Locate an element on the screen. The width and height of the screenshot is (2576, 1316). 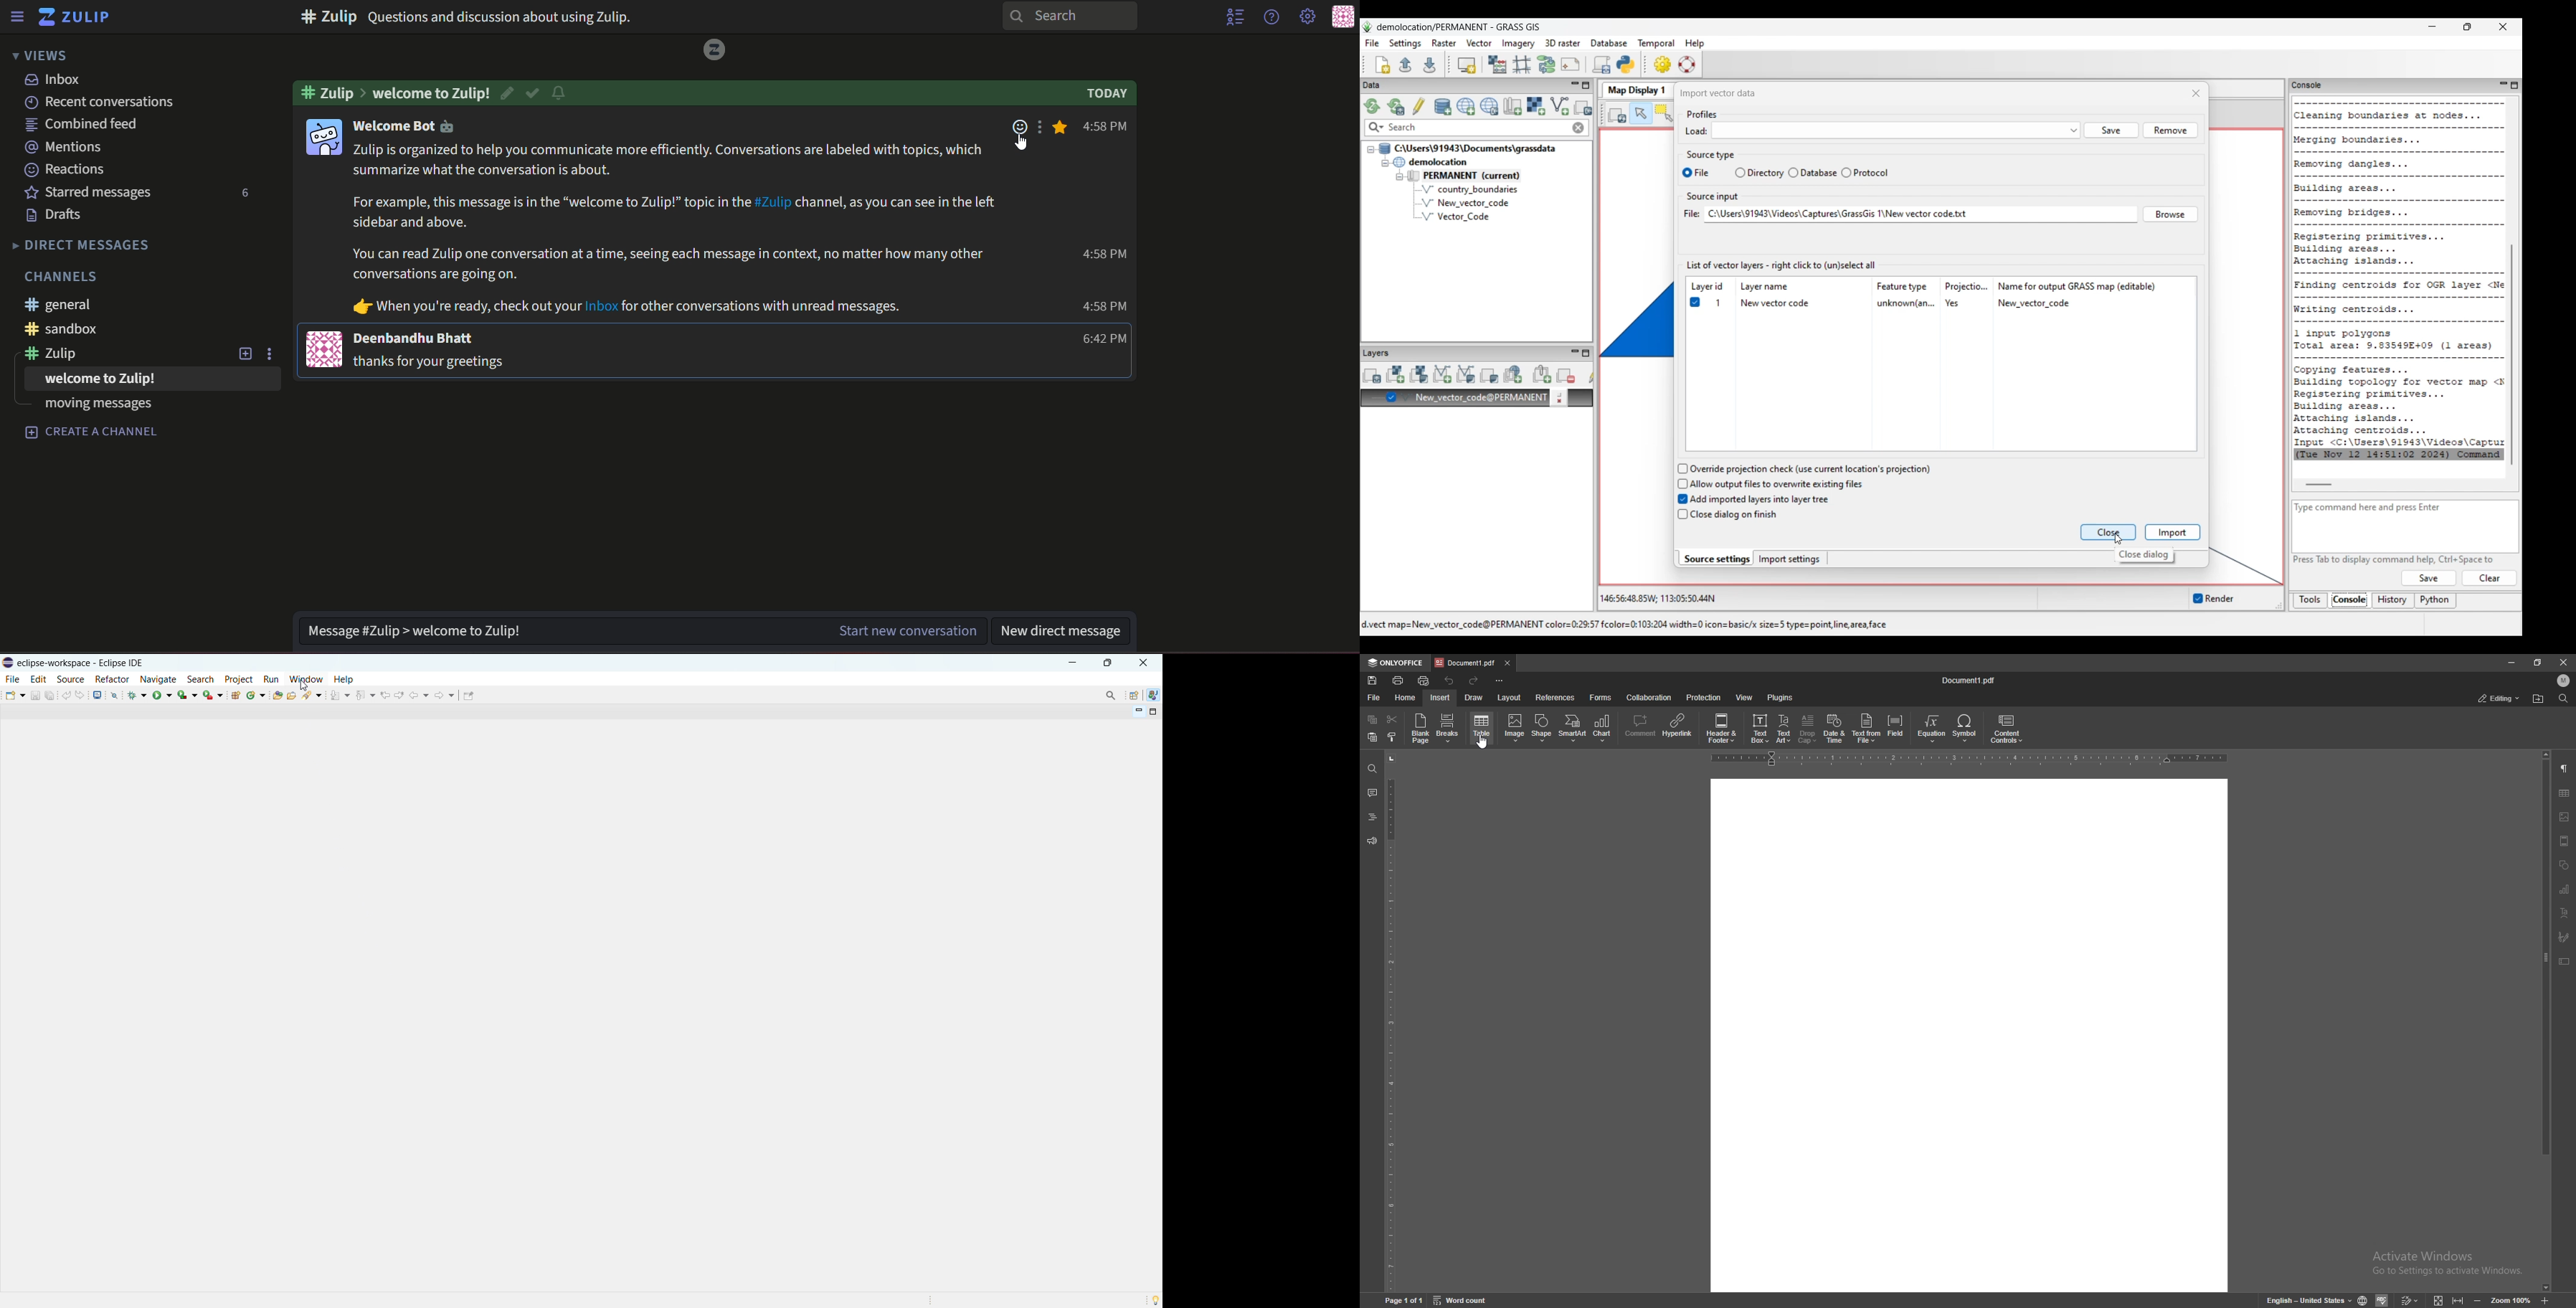
shapes is located at coordinates (2564, 866).